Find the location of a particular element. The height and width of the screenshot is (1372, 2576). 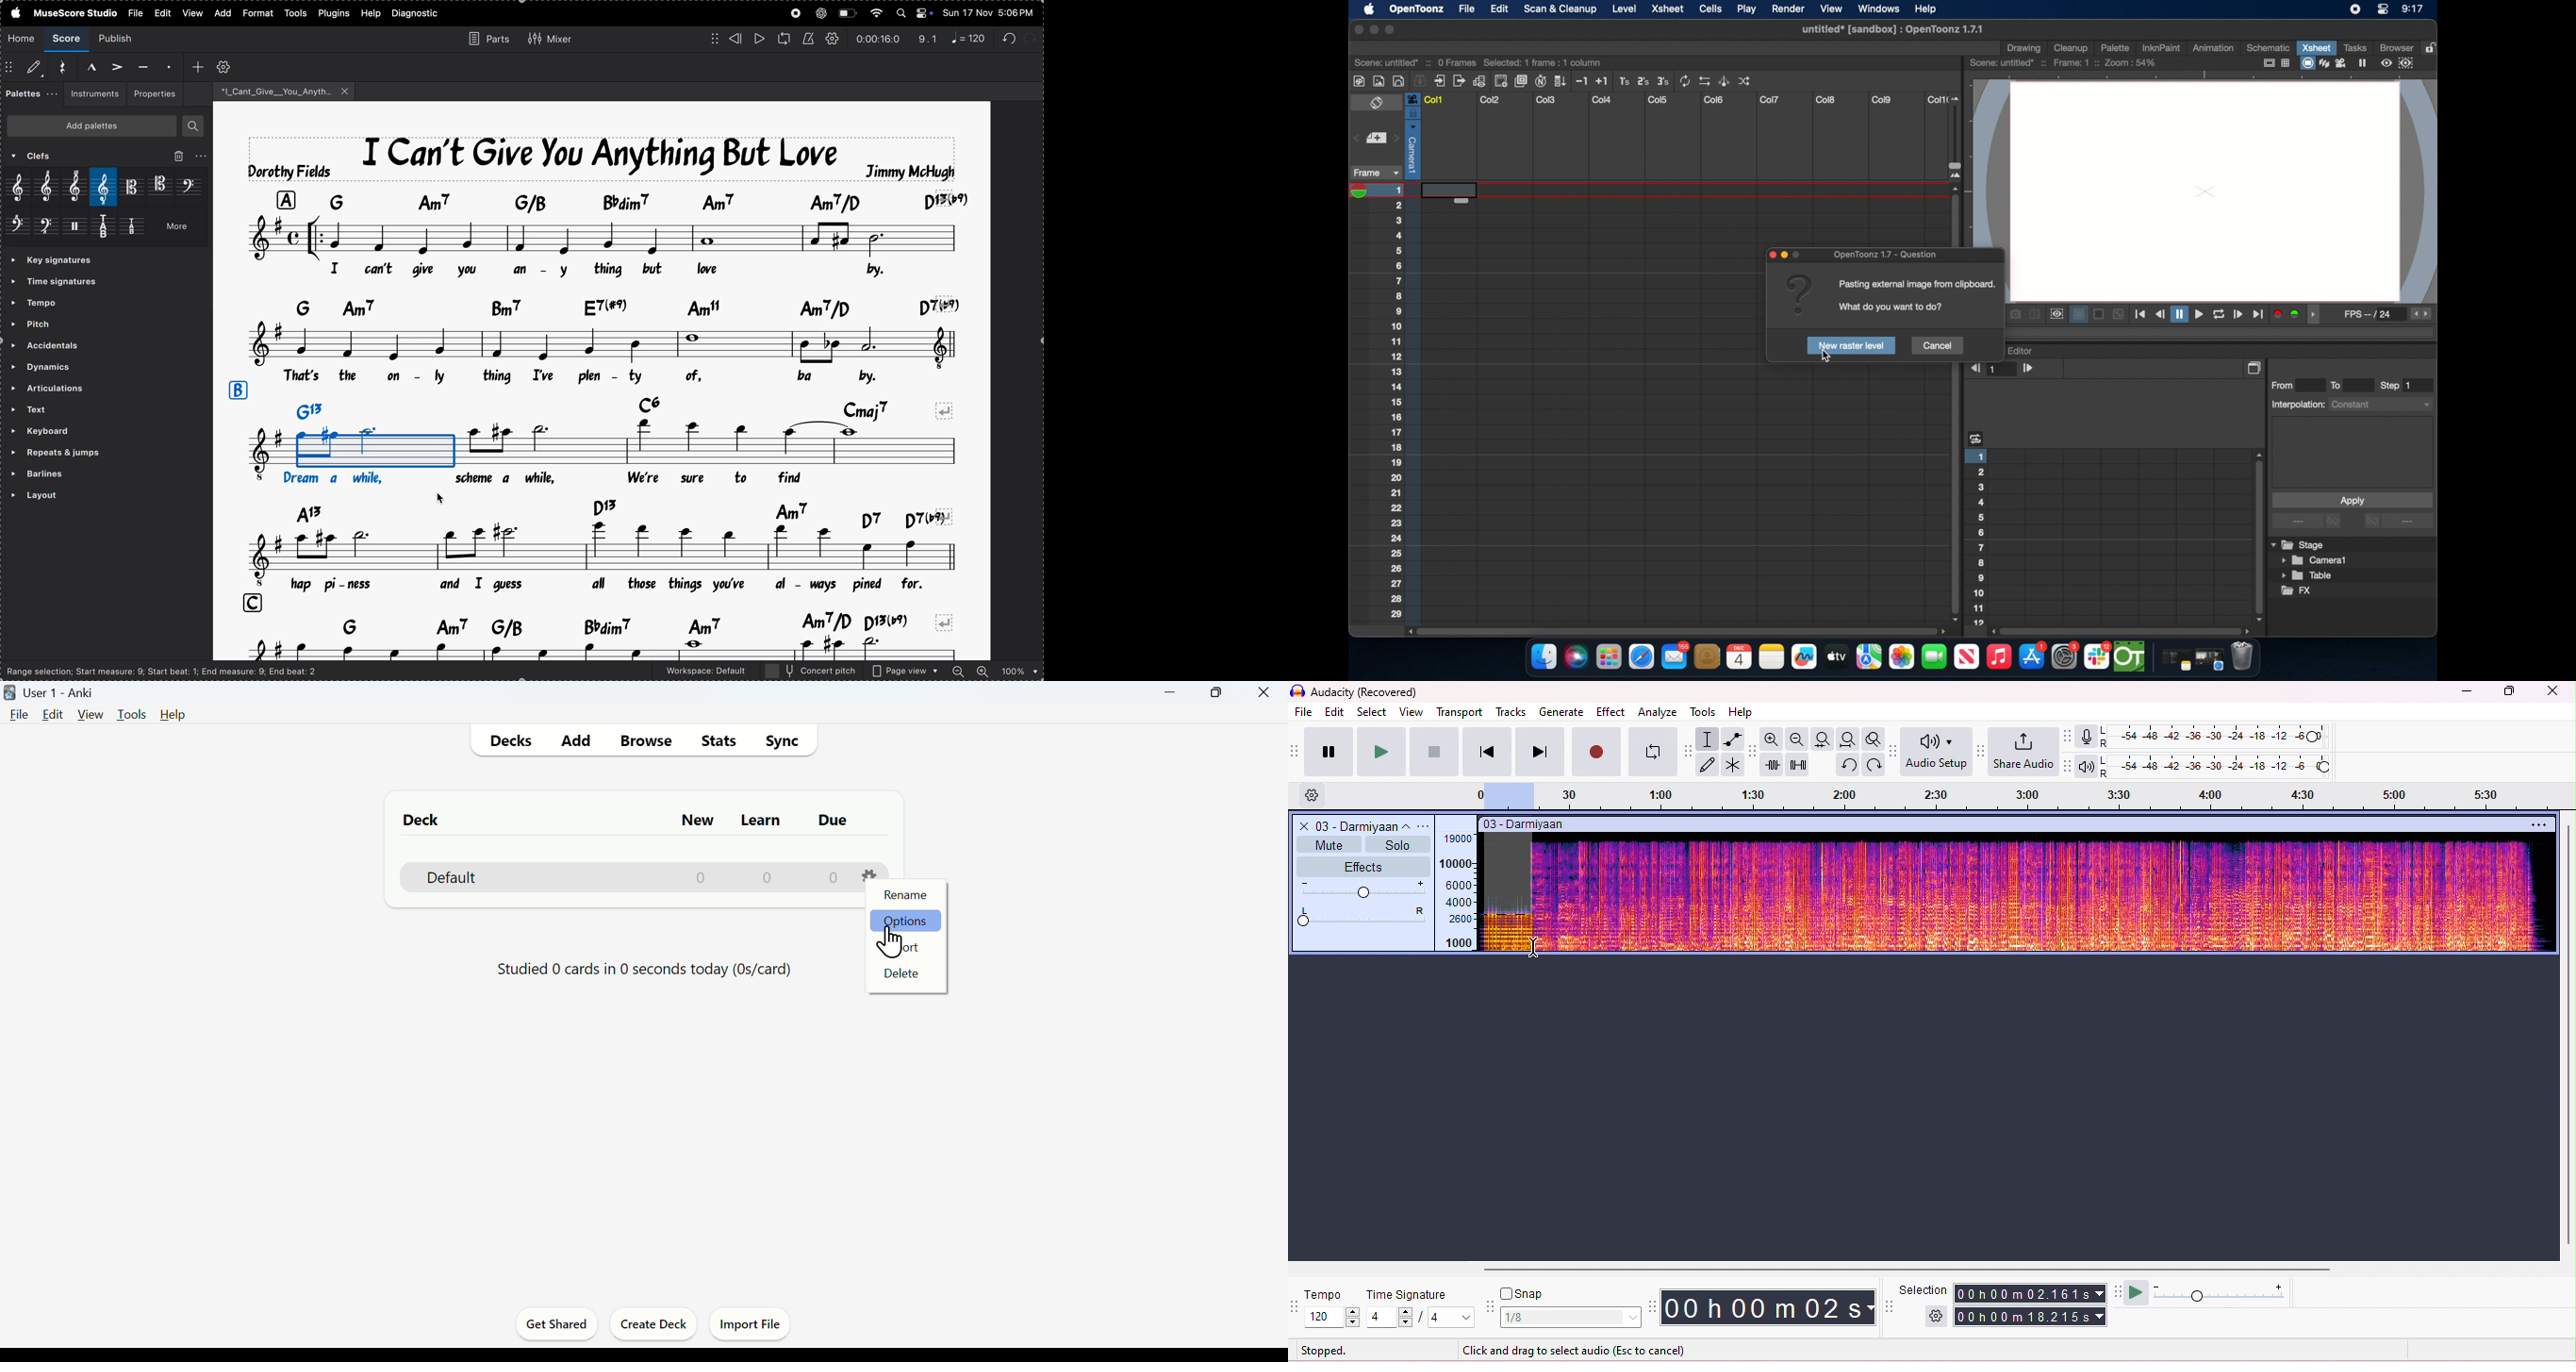

Stats is located at coordinates (717, 741).